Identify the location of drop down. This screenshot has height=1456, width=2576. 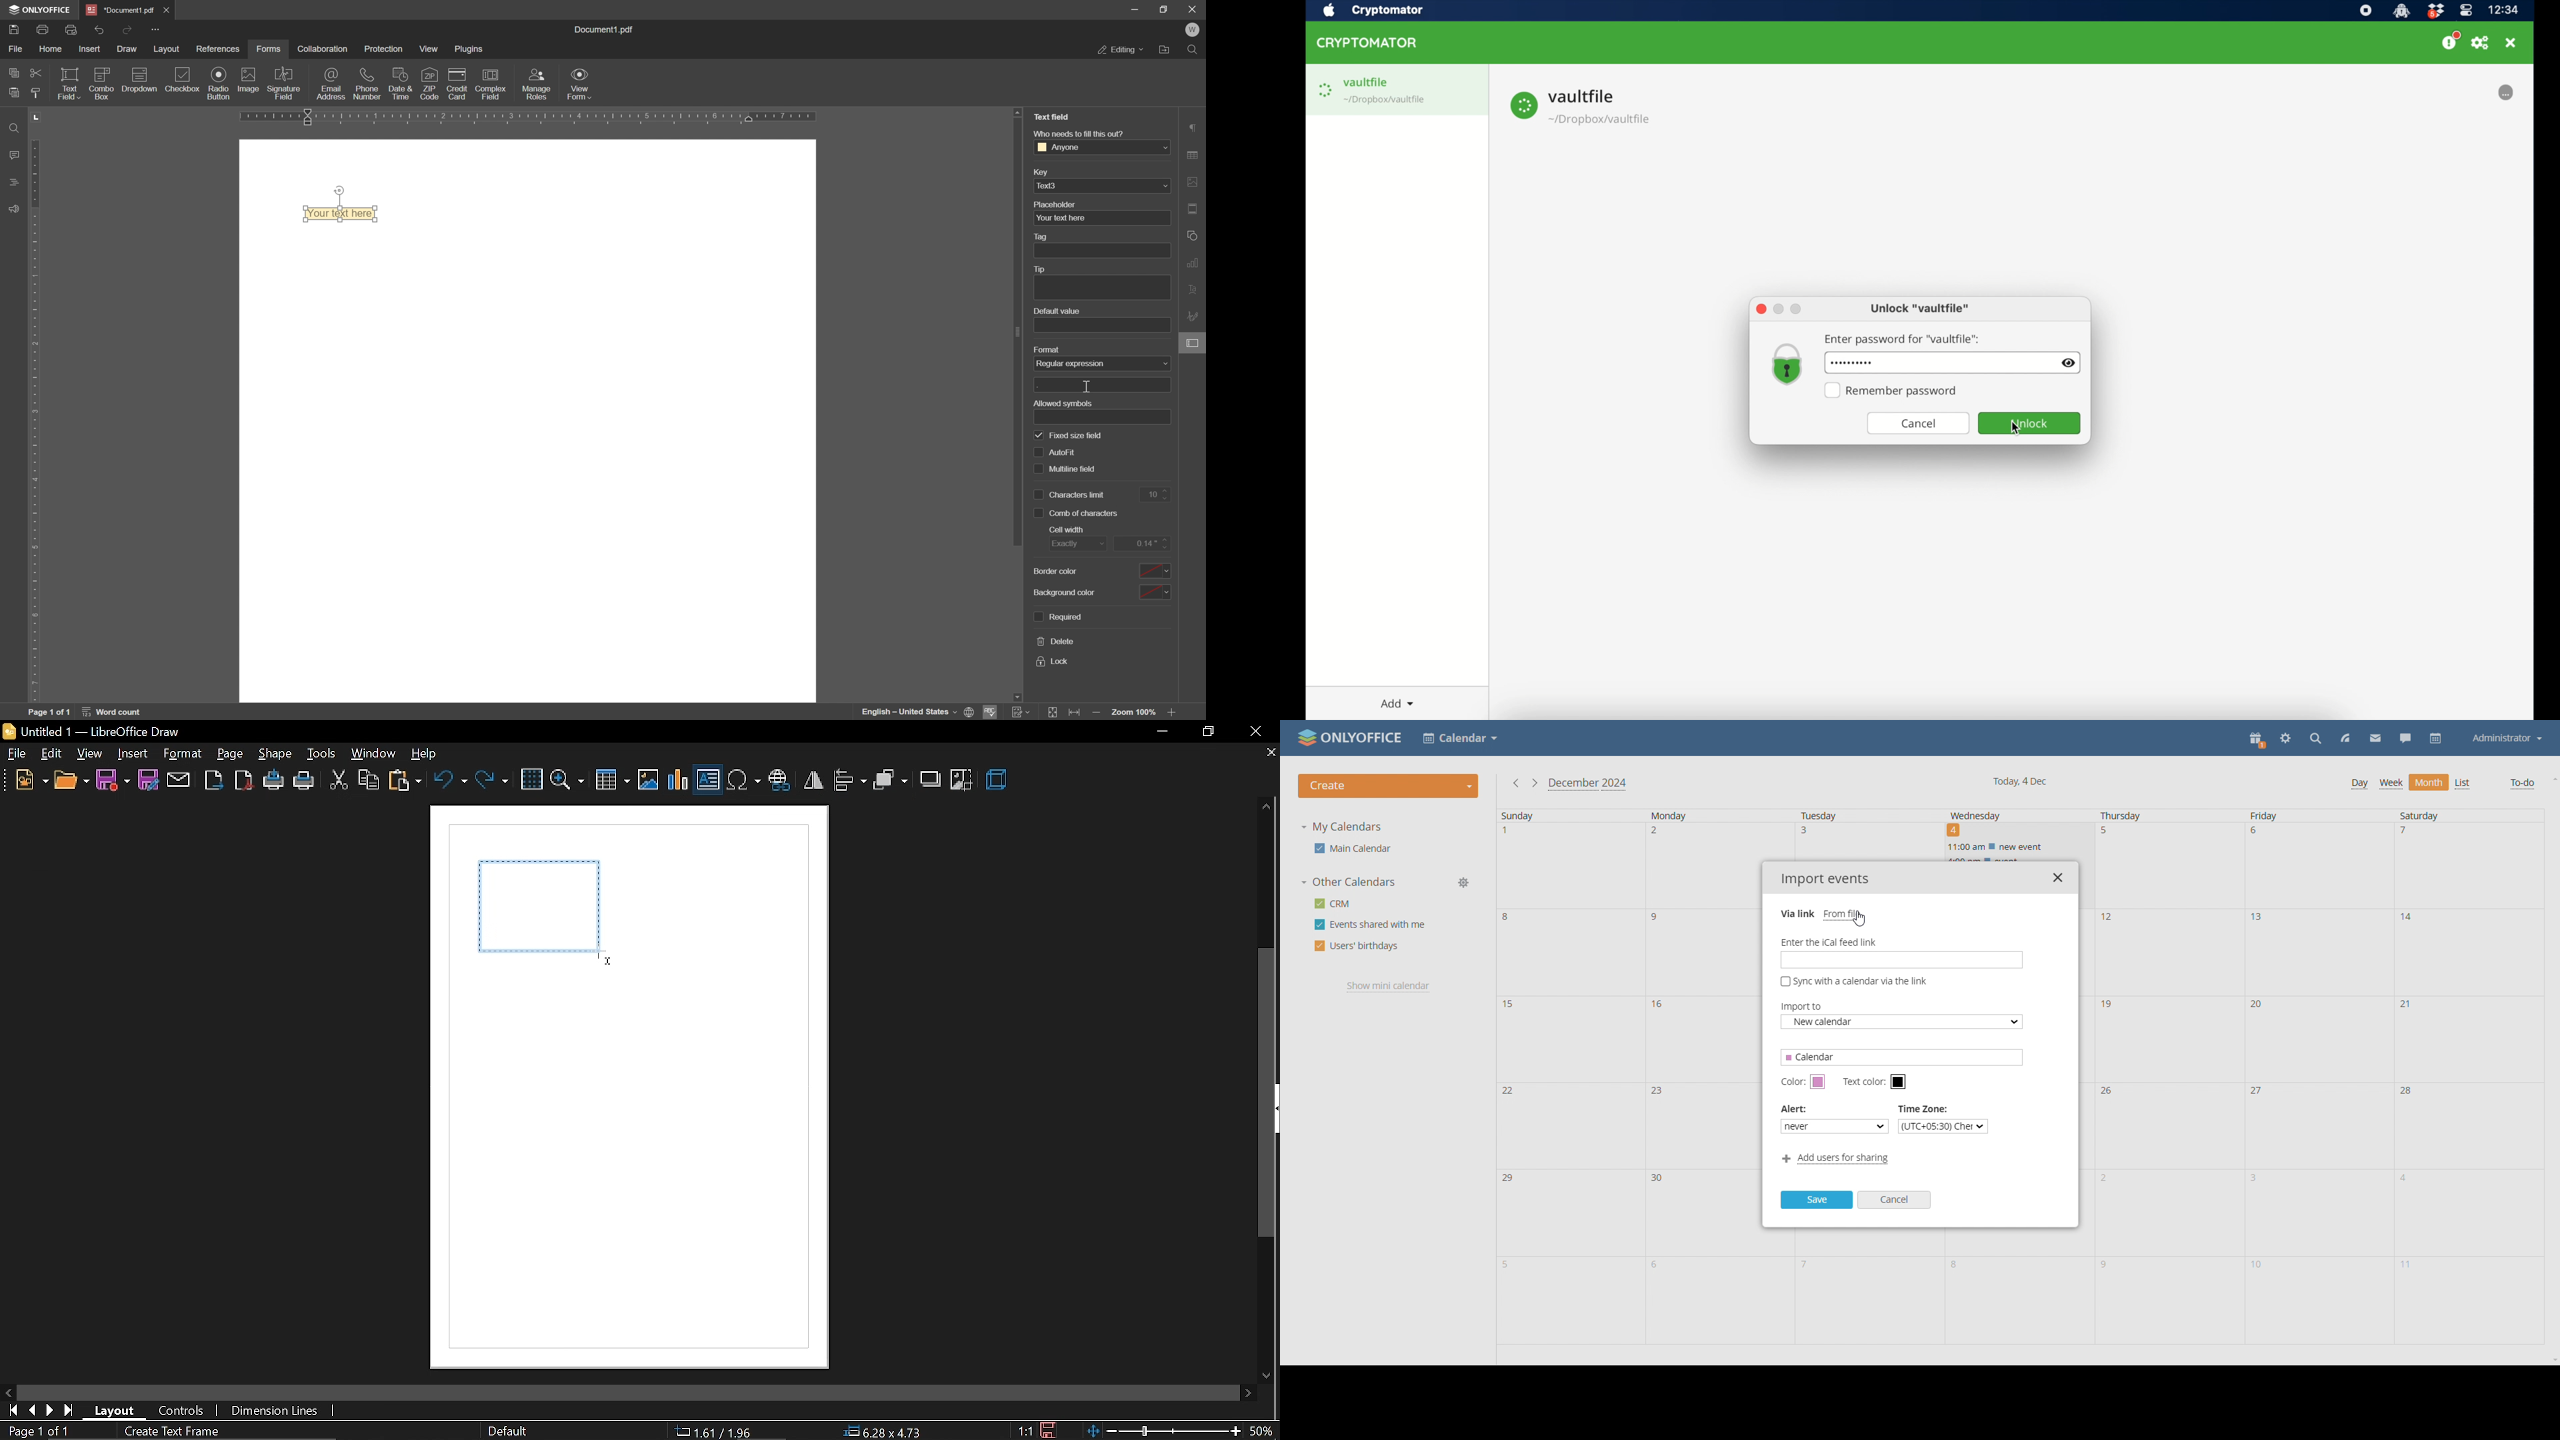
(1162, 148).